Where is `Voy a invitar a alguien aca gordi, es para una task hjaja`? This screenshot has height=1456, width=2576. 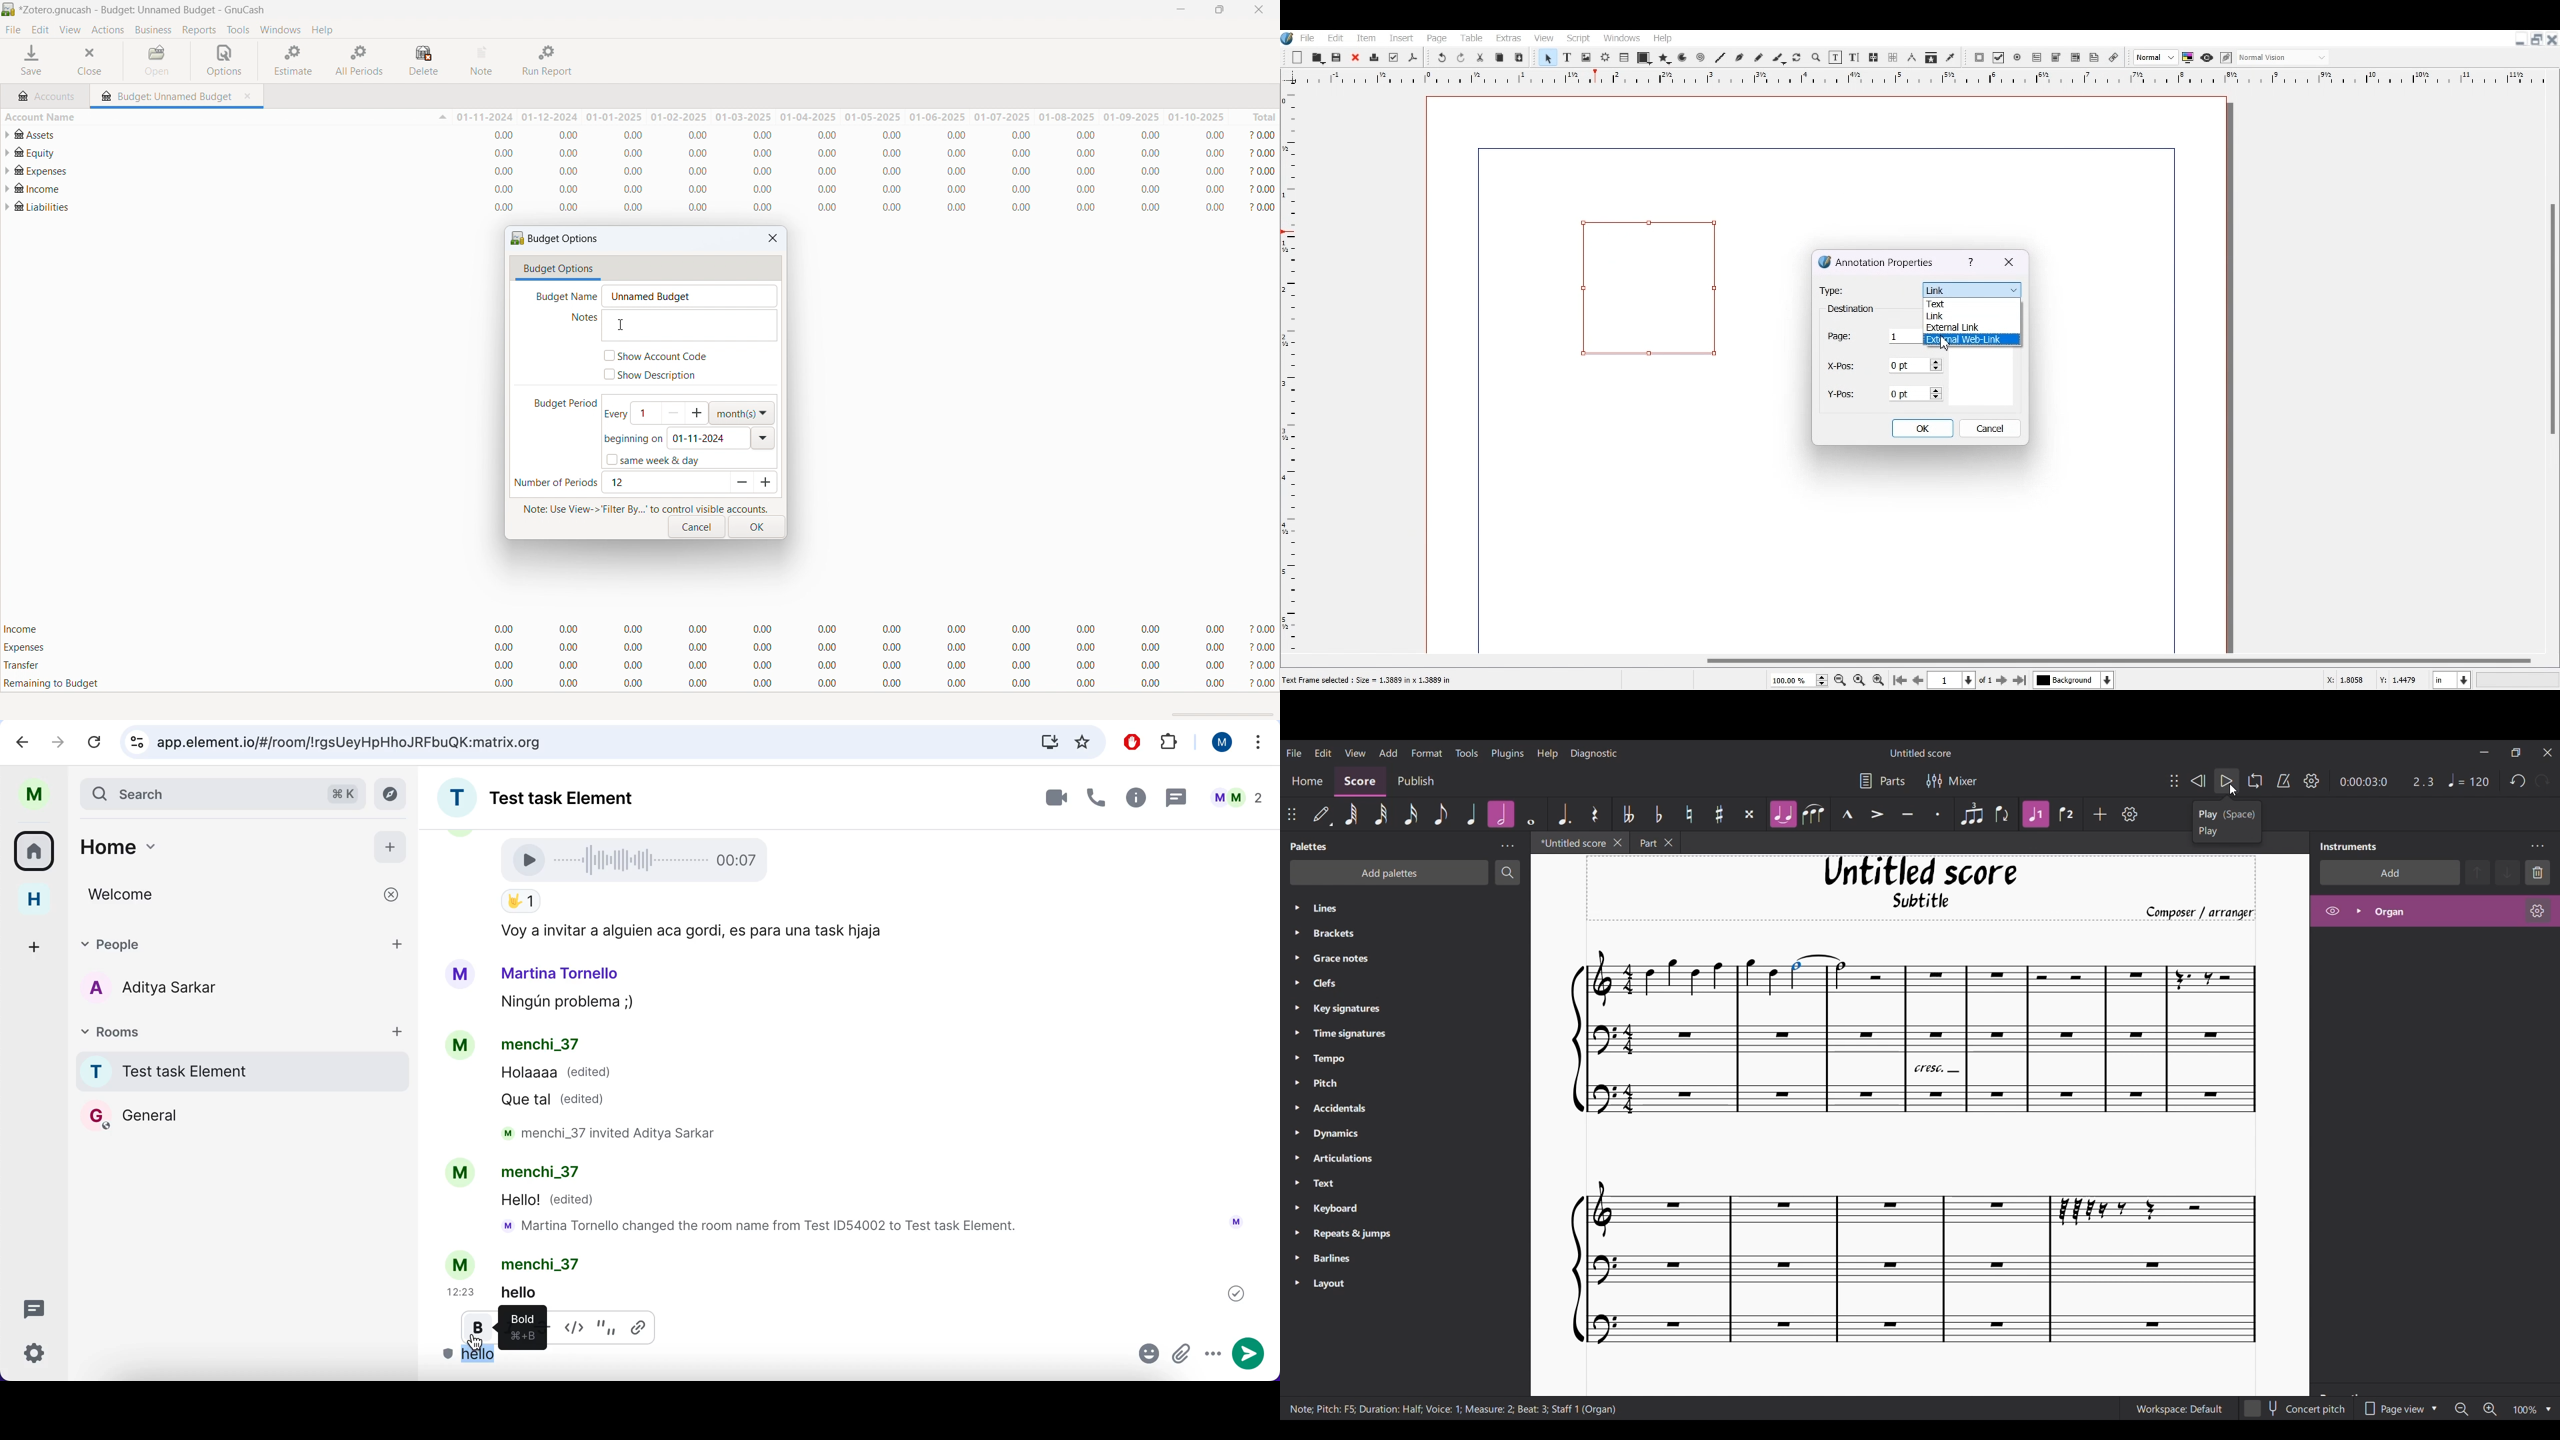 Voy a invitar a alguien aca gordi, es para una task hjaja is located at coordinates (688, 932).